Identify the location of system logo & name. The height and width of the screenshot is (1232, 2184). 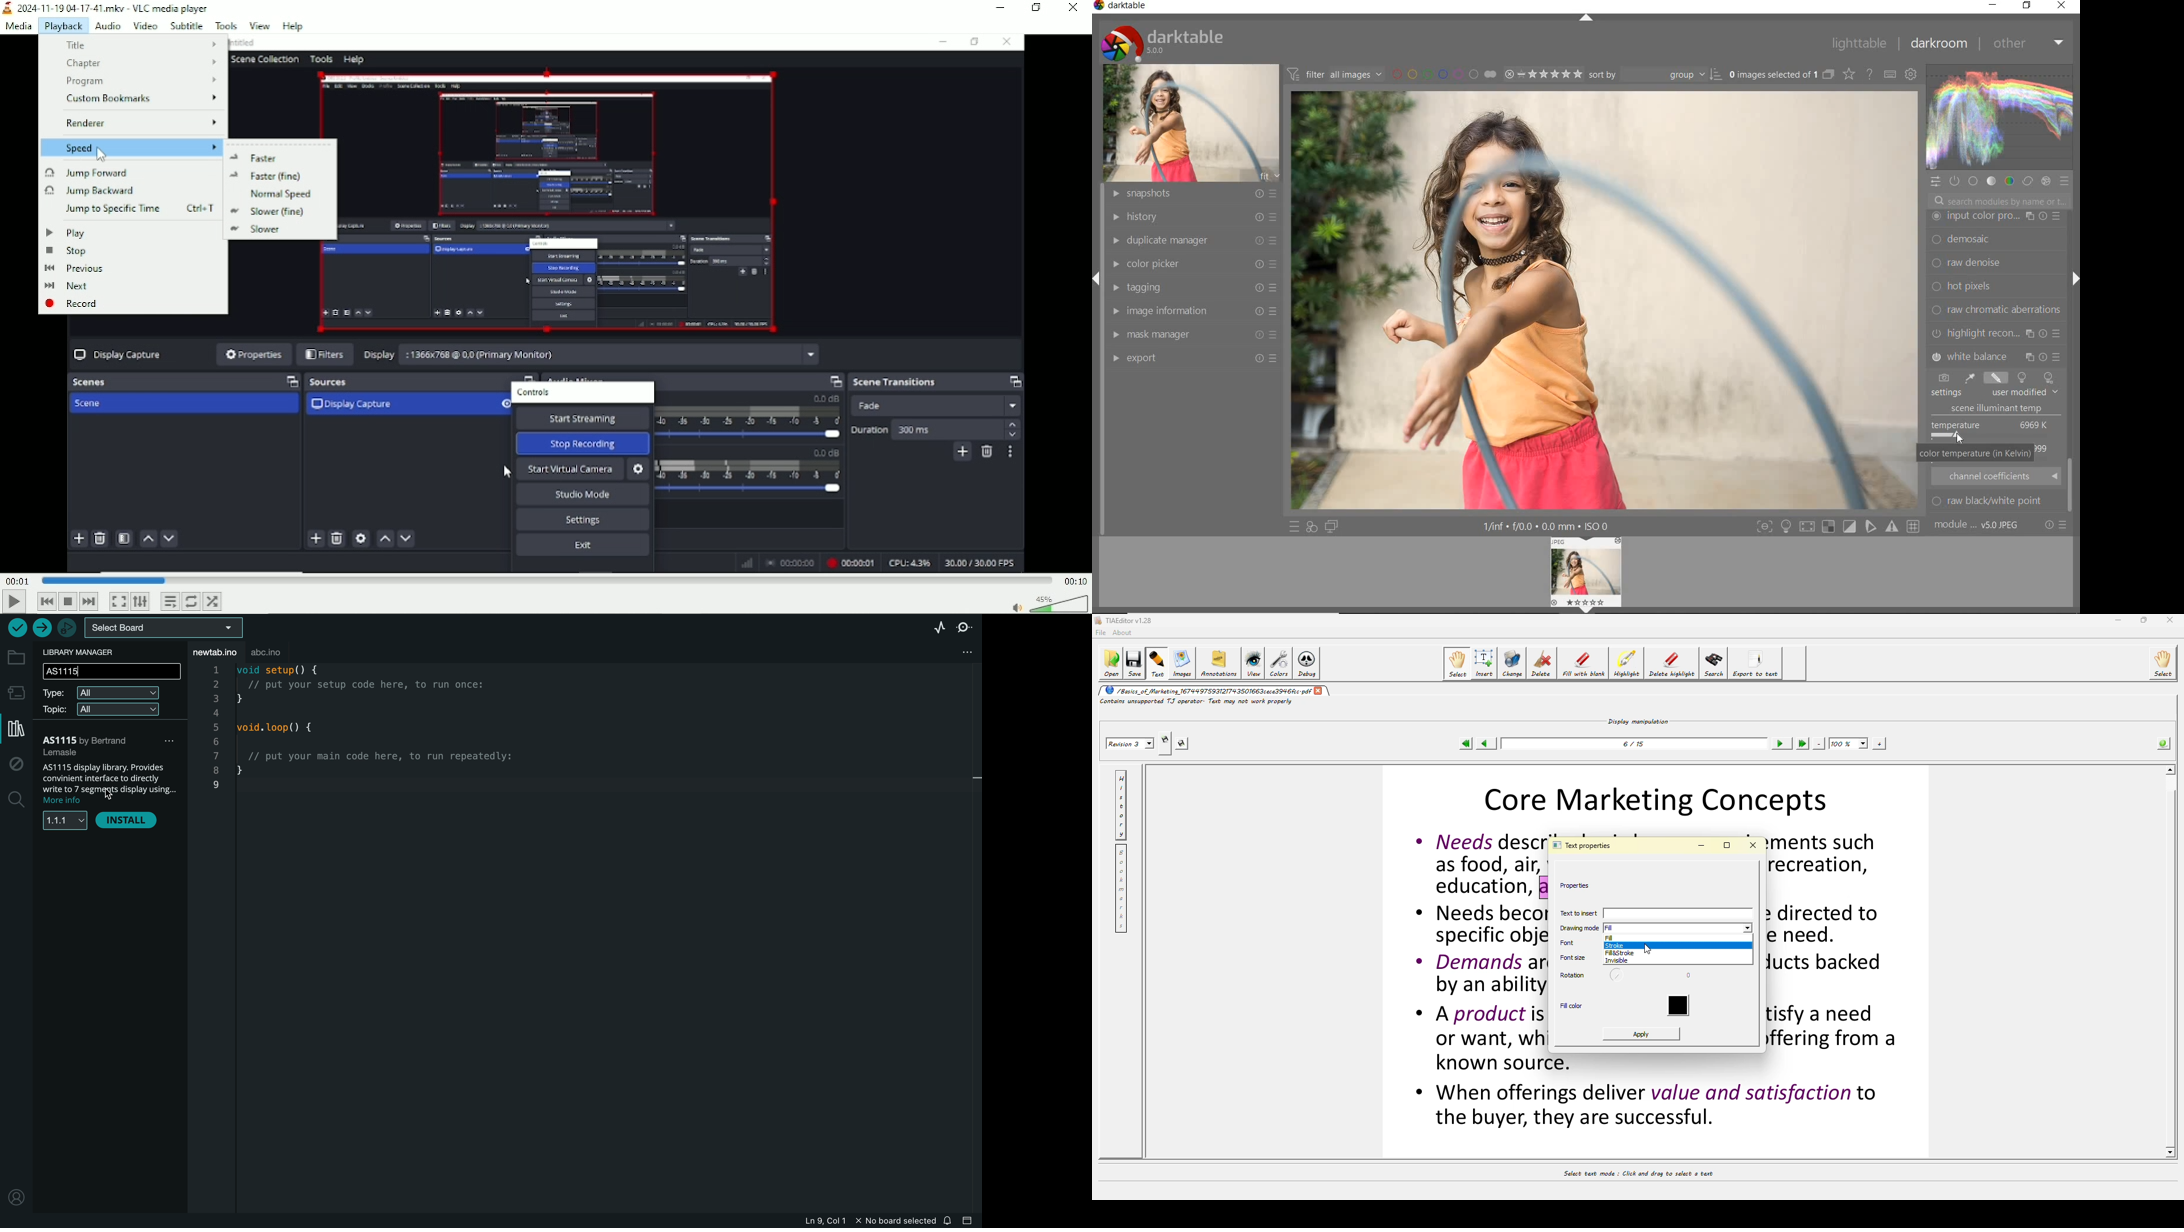
(1165, 41).